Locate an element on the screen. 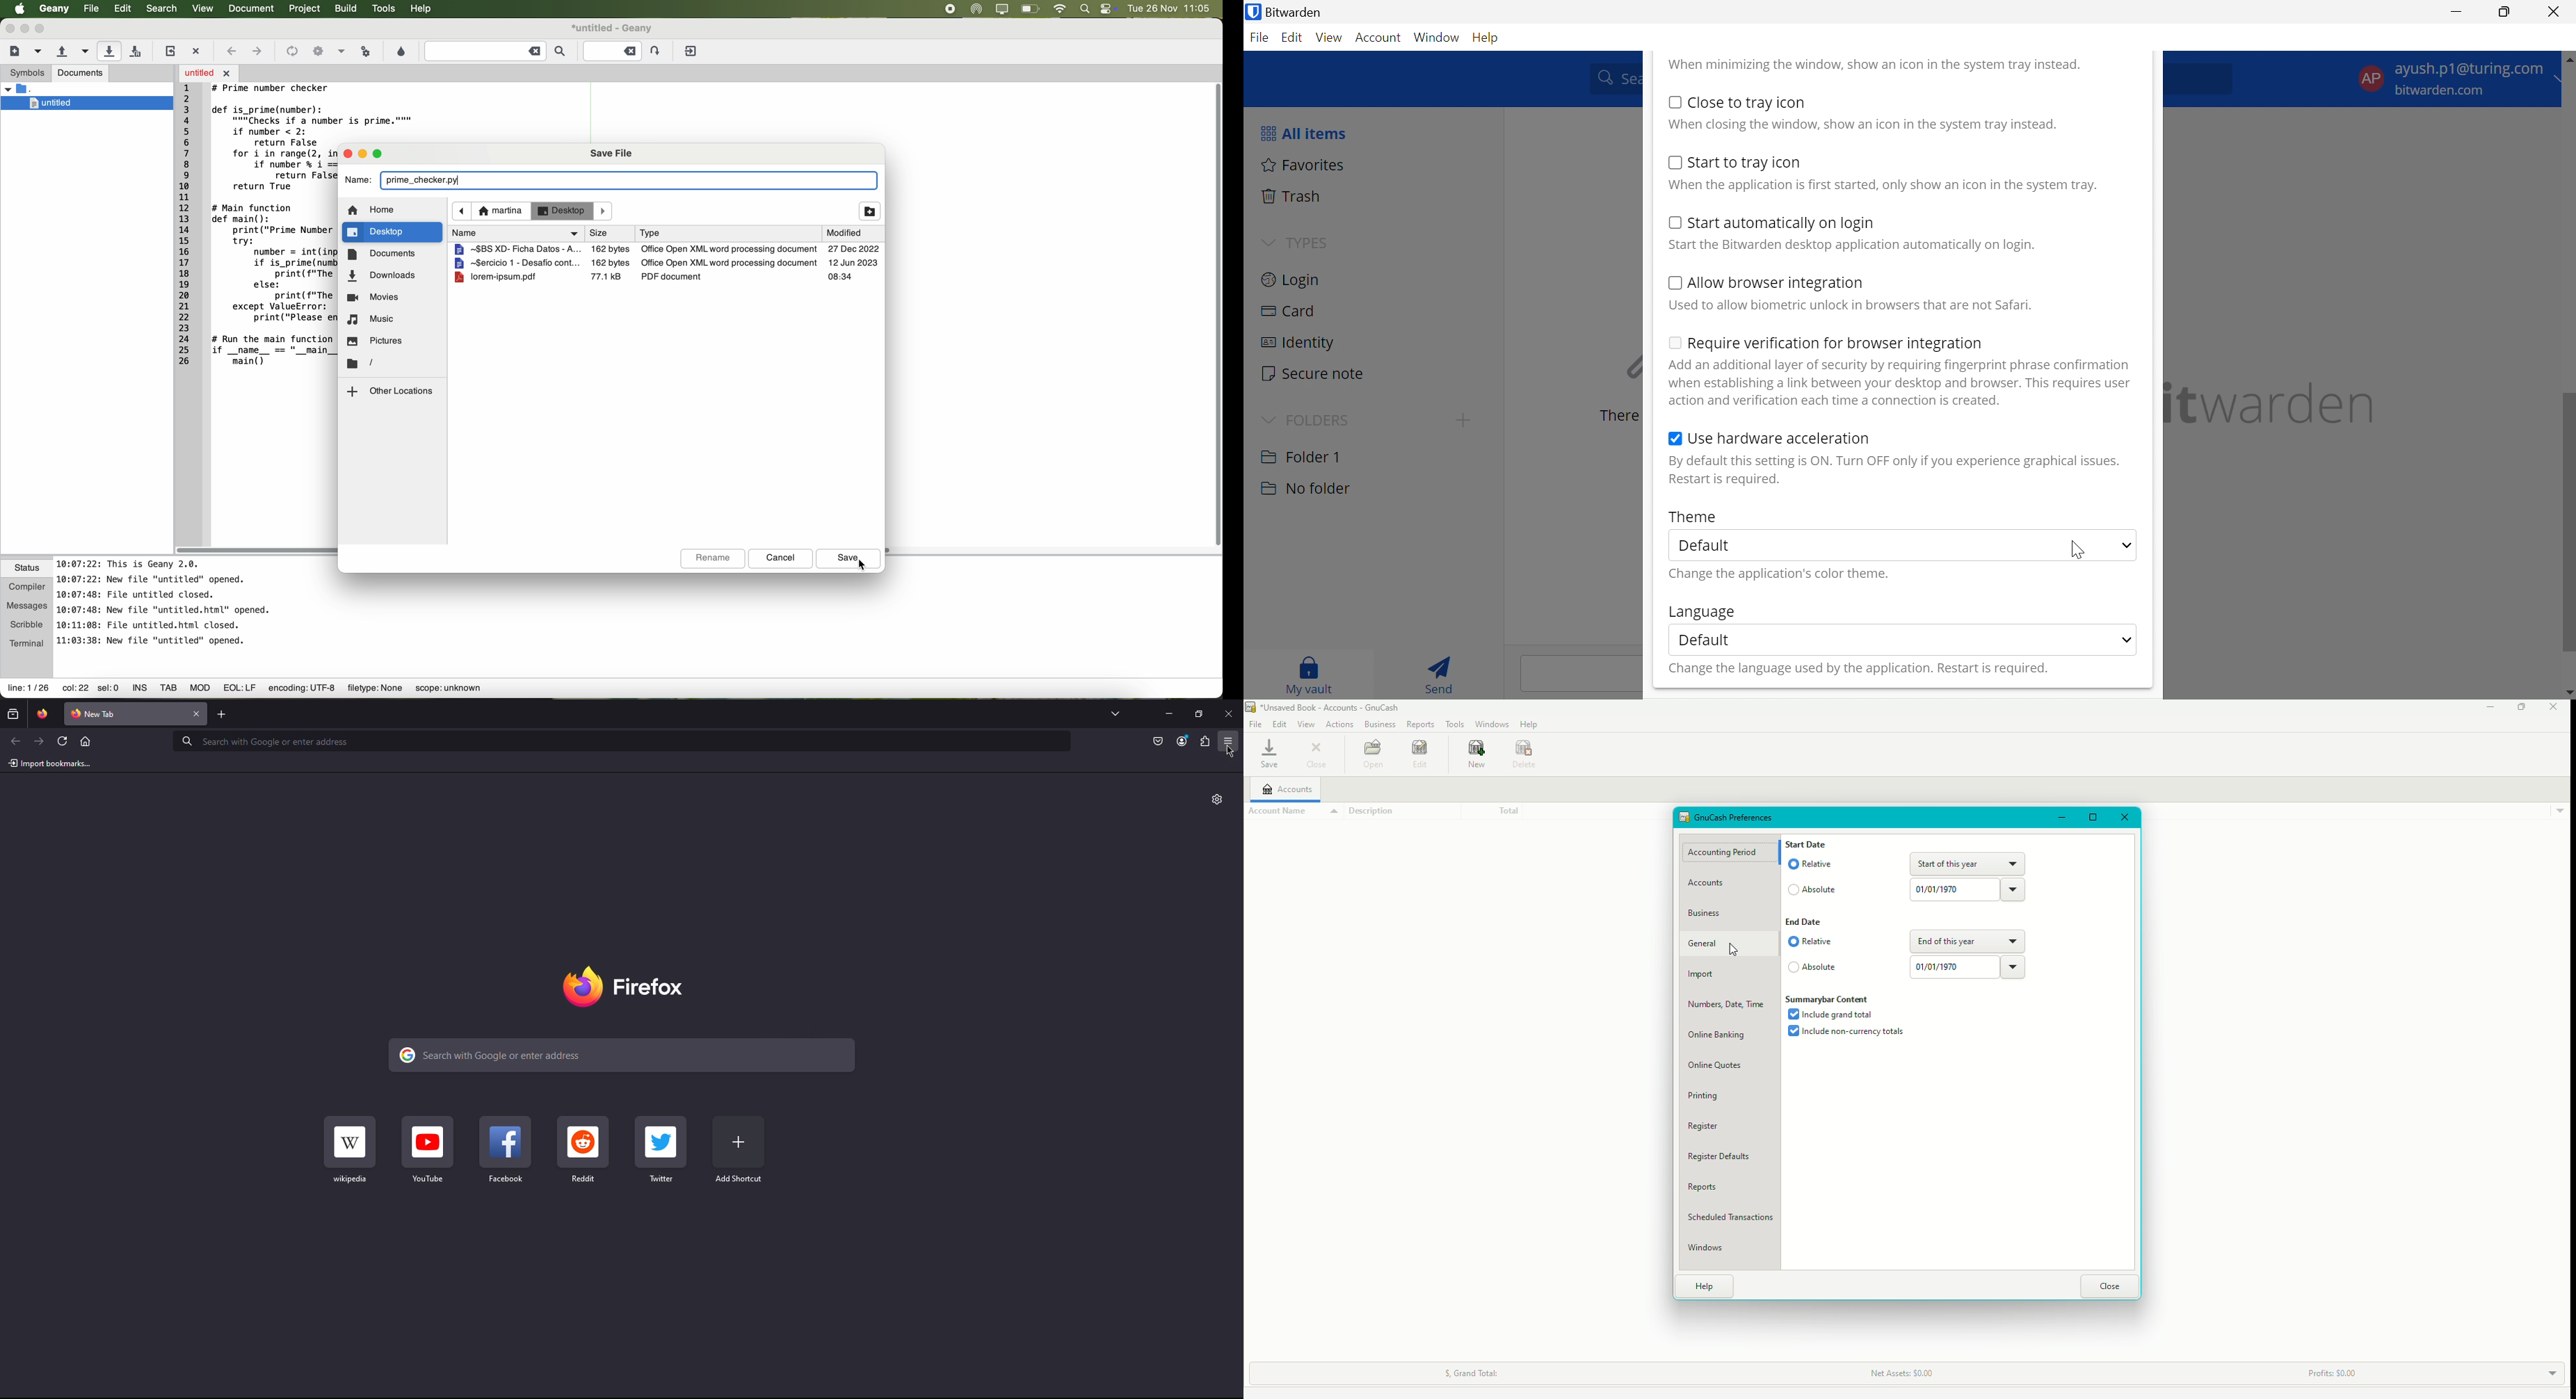  Plugin is located at coordinates (1206, 742).